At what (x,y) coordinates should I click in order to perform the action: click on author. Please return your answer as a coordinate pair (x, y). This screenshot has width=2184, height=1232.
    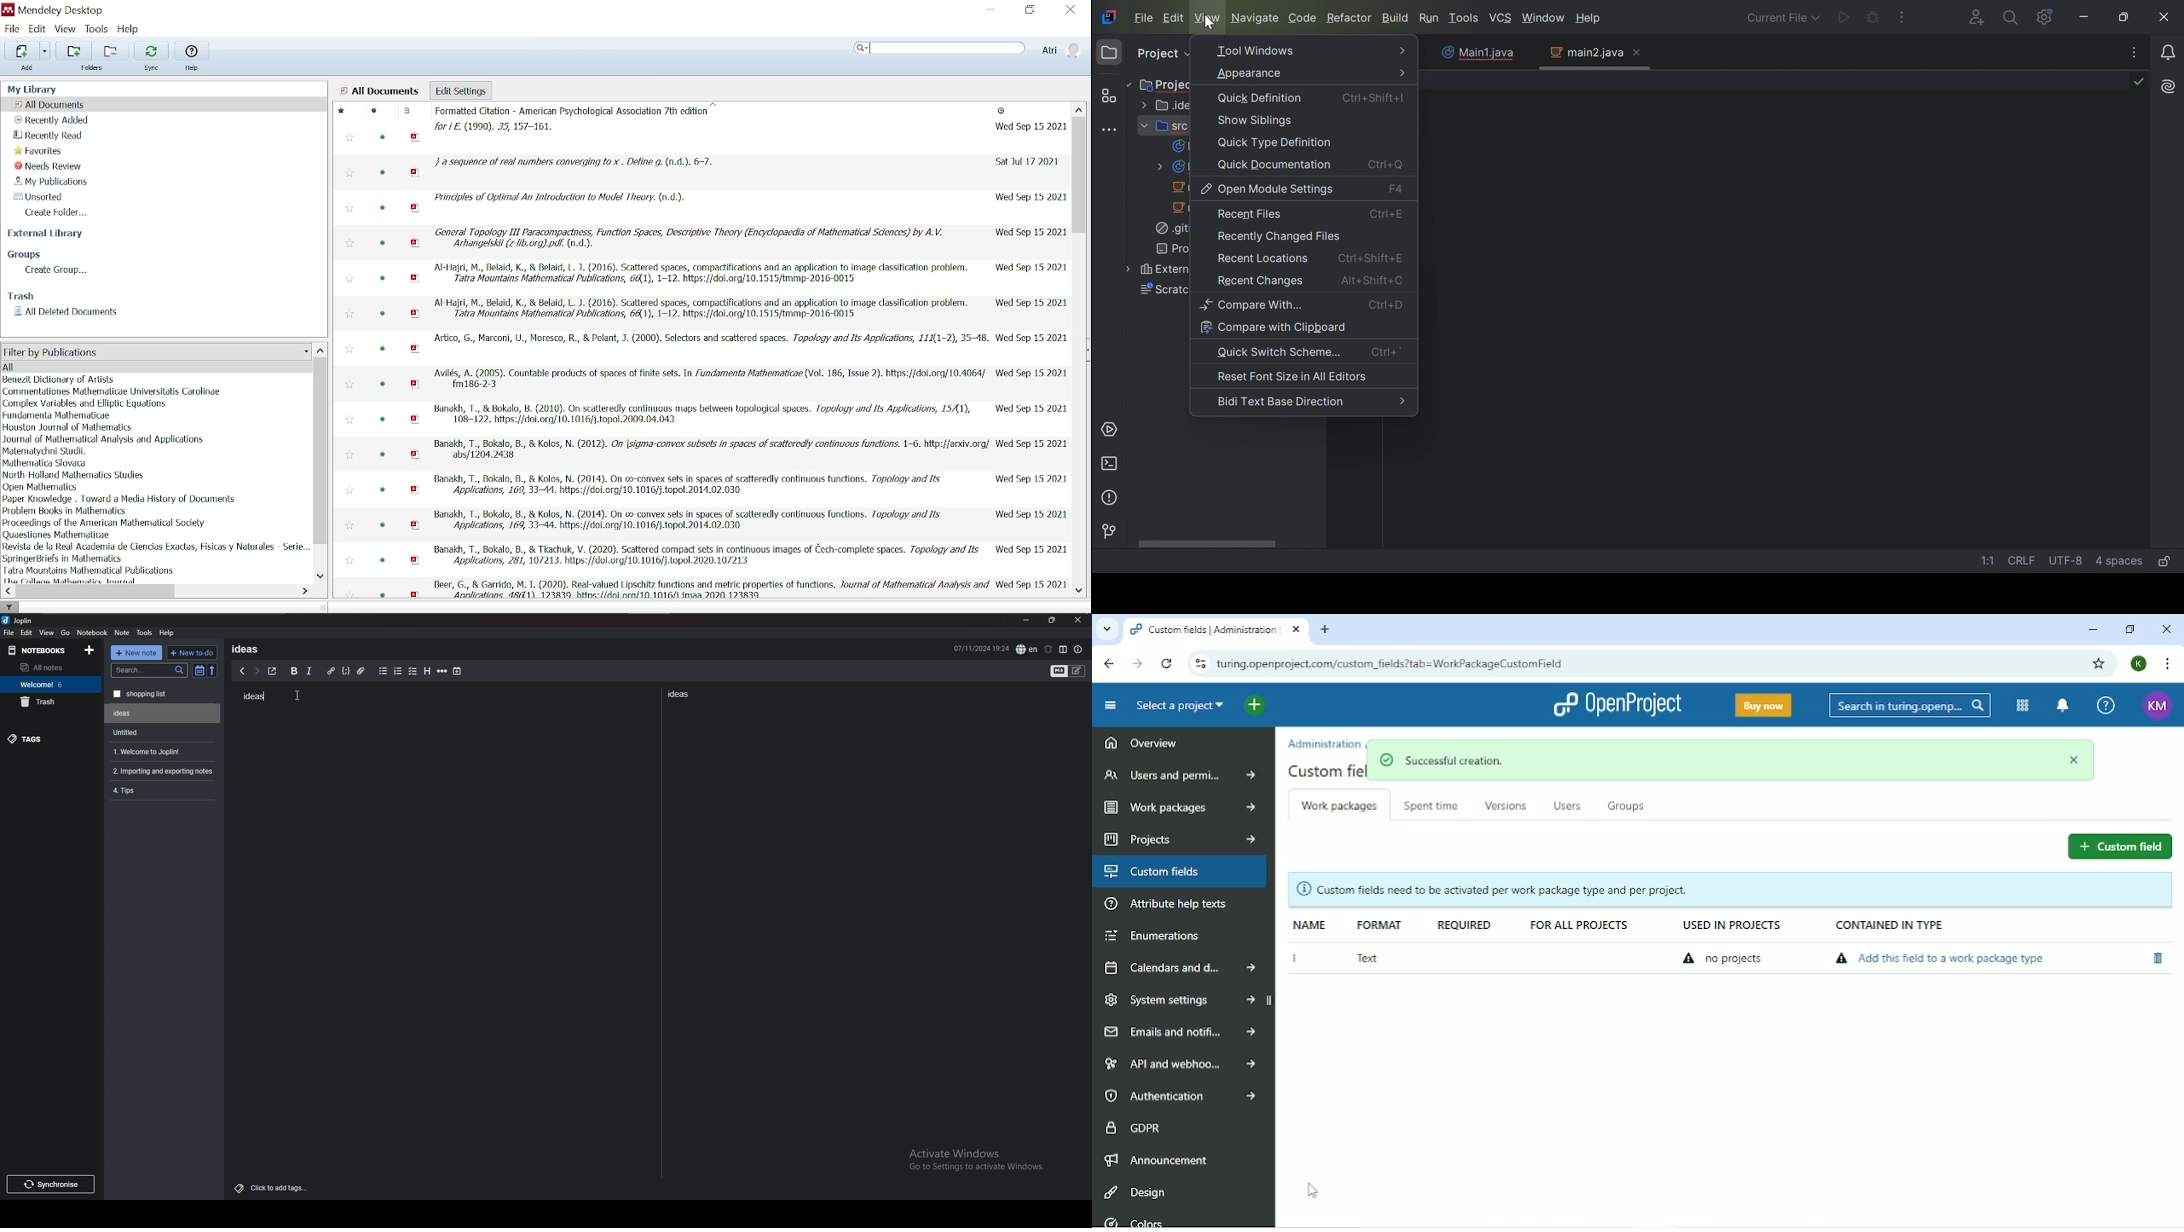
    Looking at the image, I should click on (57, 415).